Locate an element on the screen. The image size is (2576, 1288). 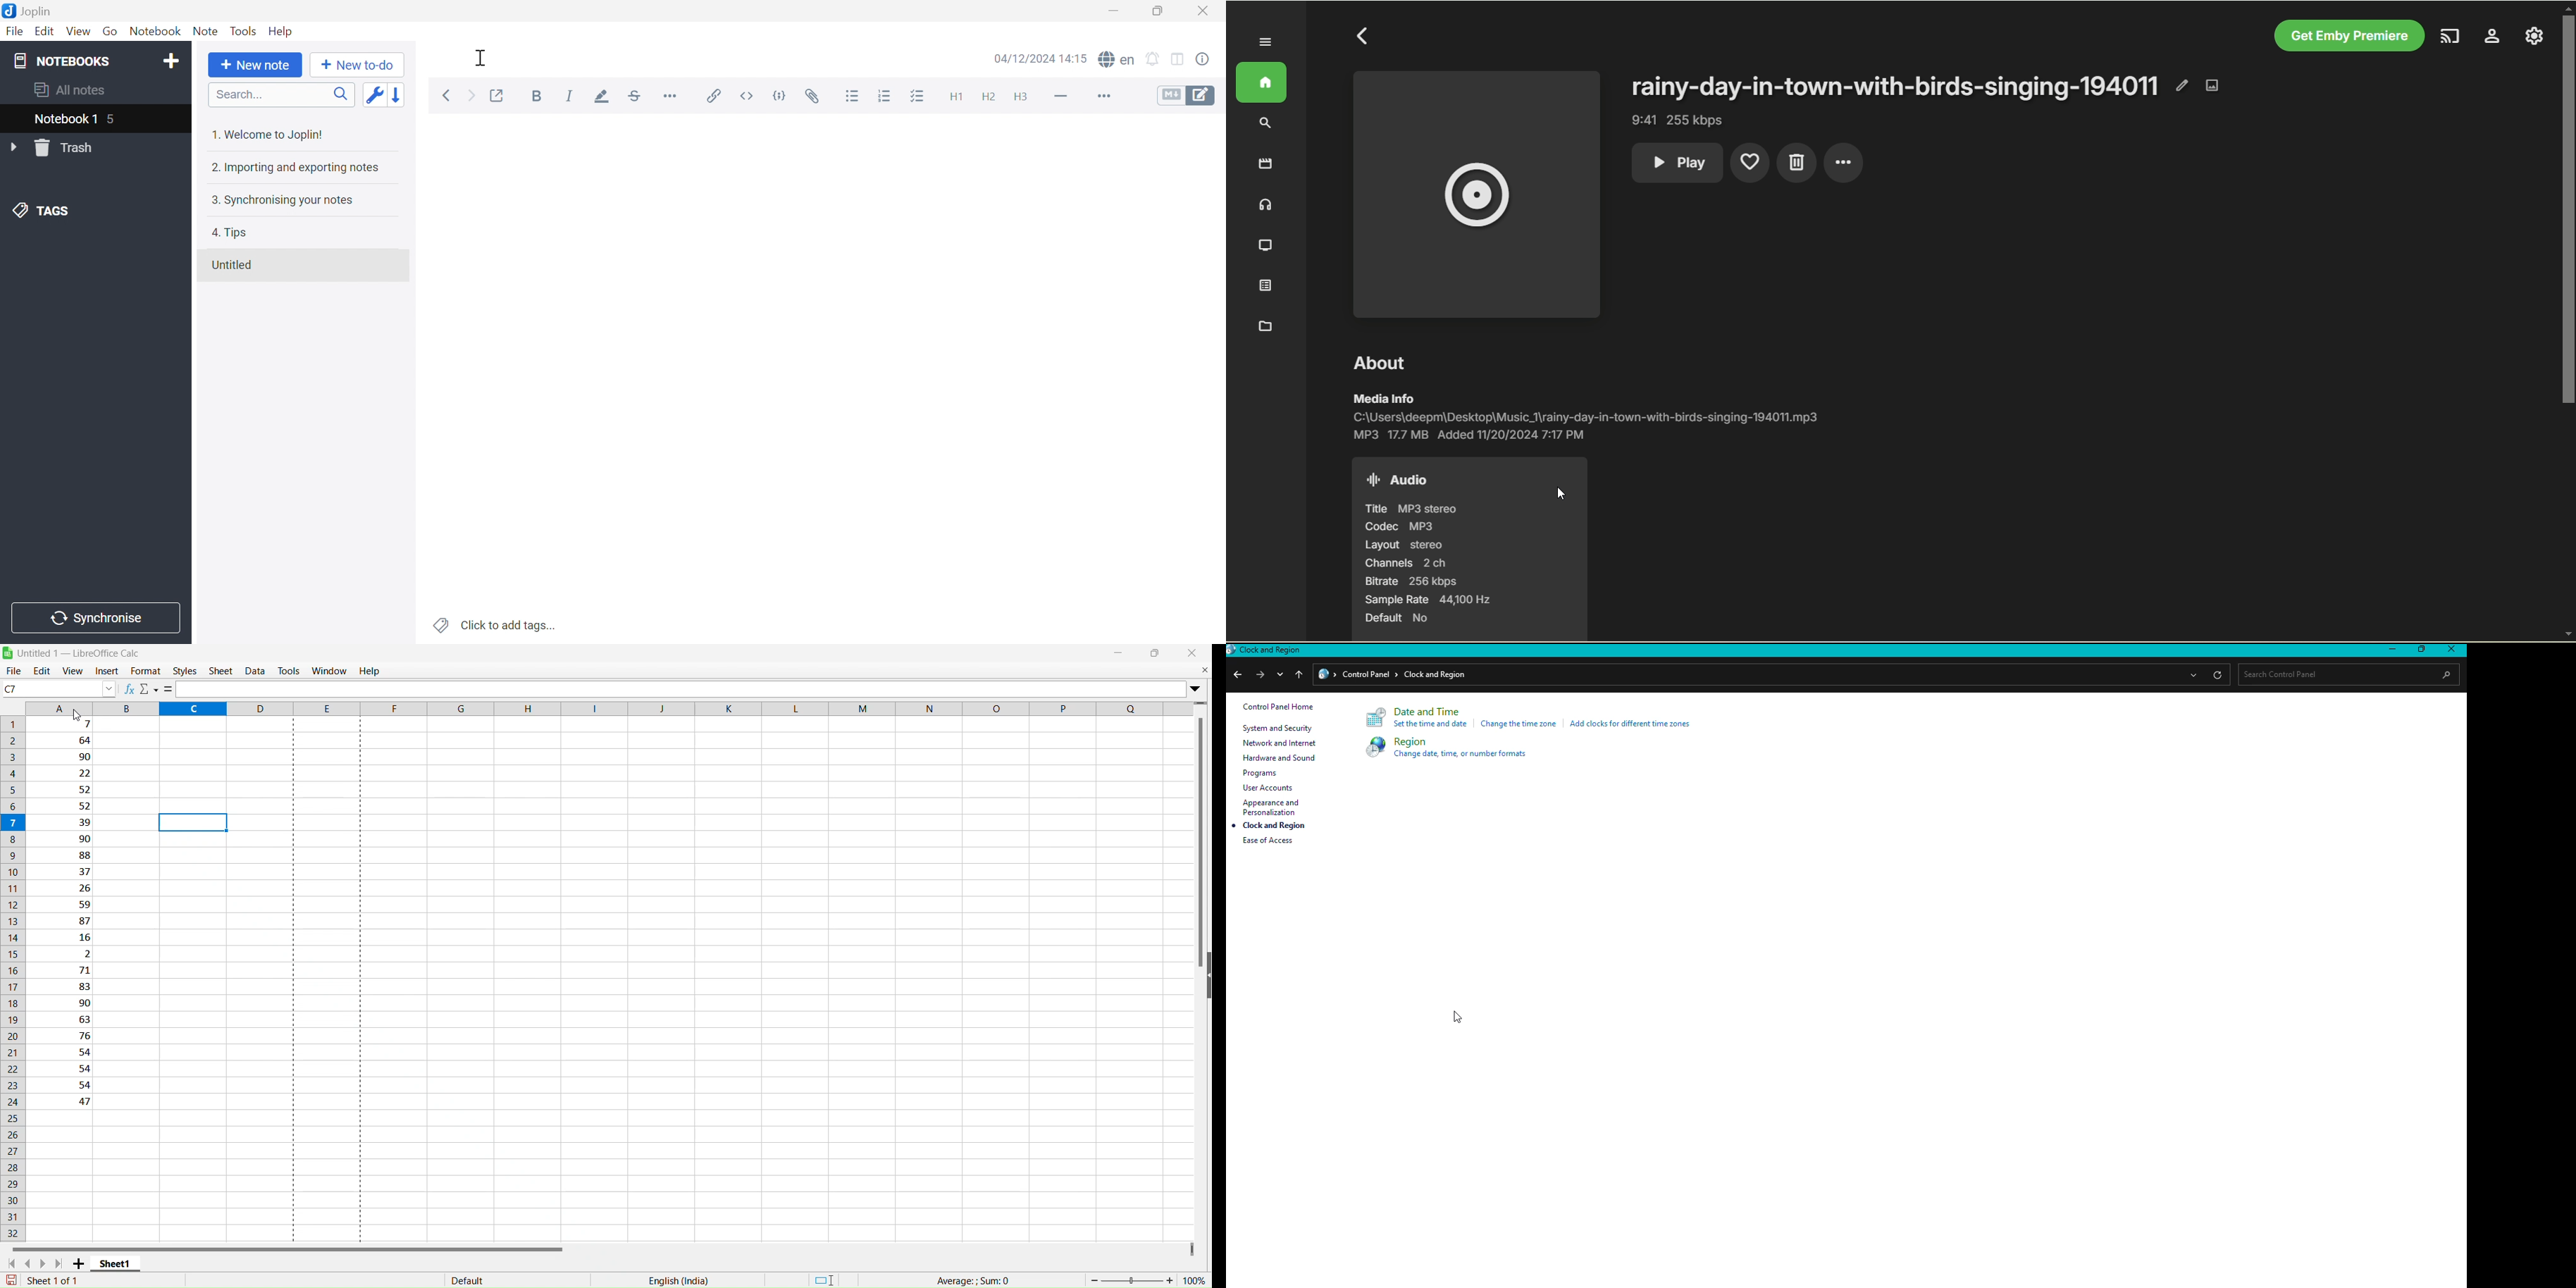
media info is located at coordinates (1383, 398).